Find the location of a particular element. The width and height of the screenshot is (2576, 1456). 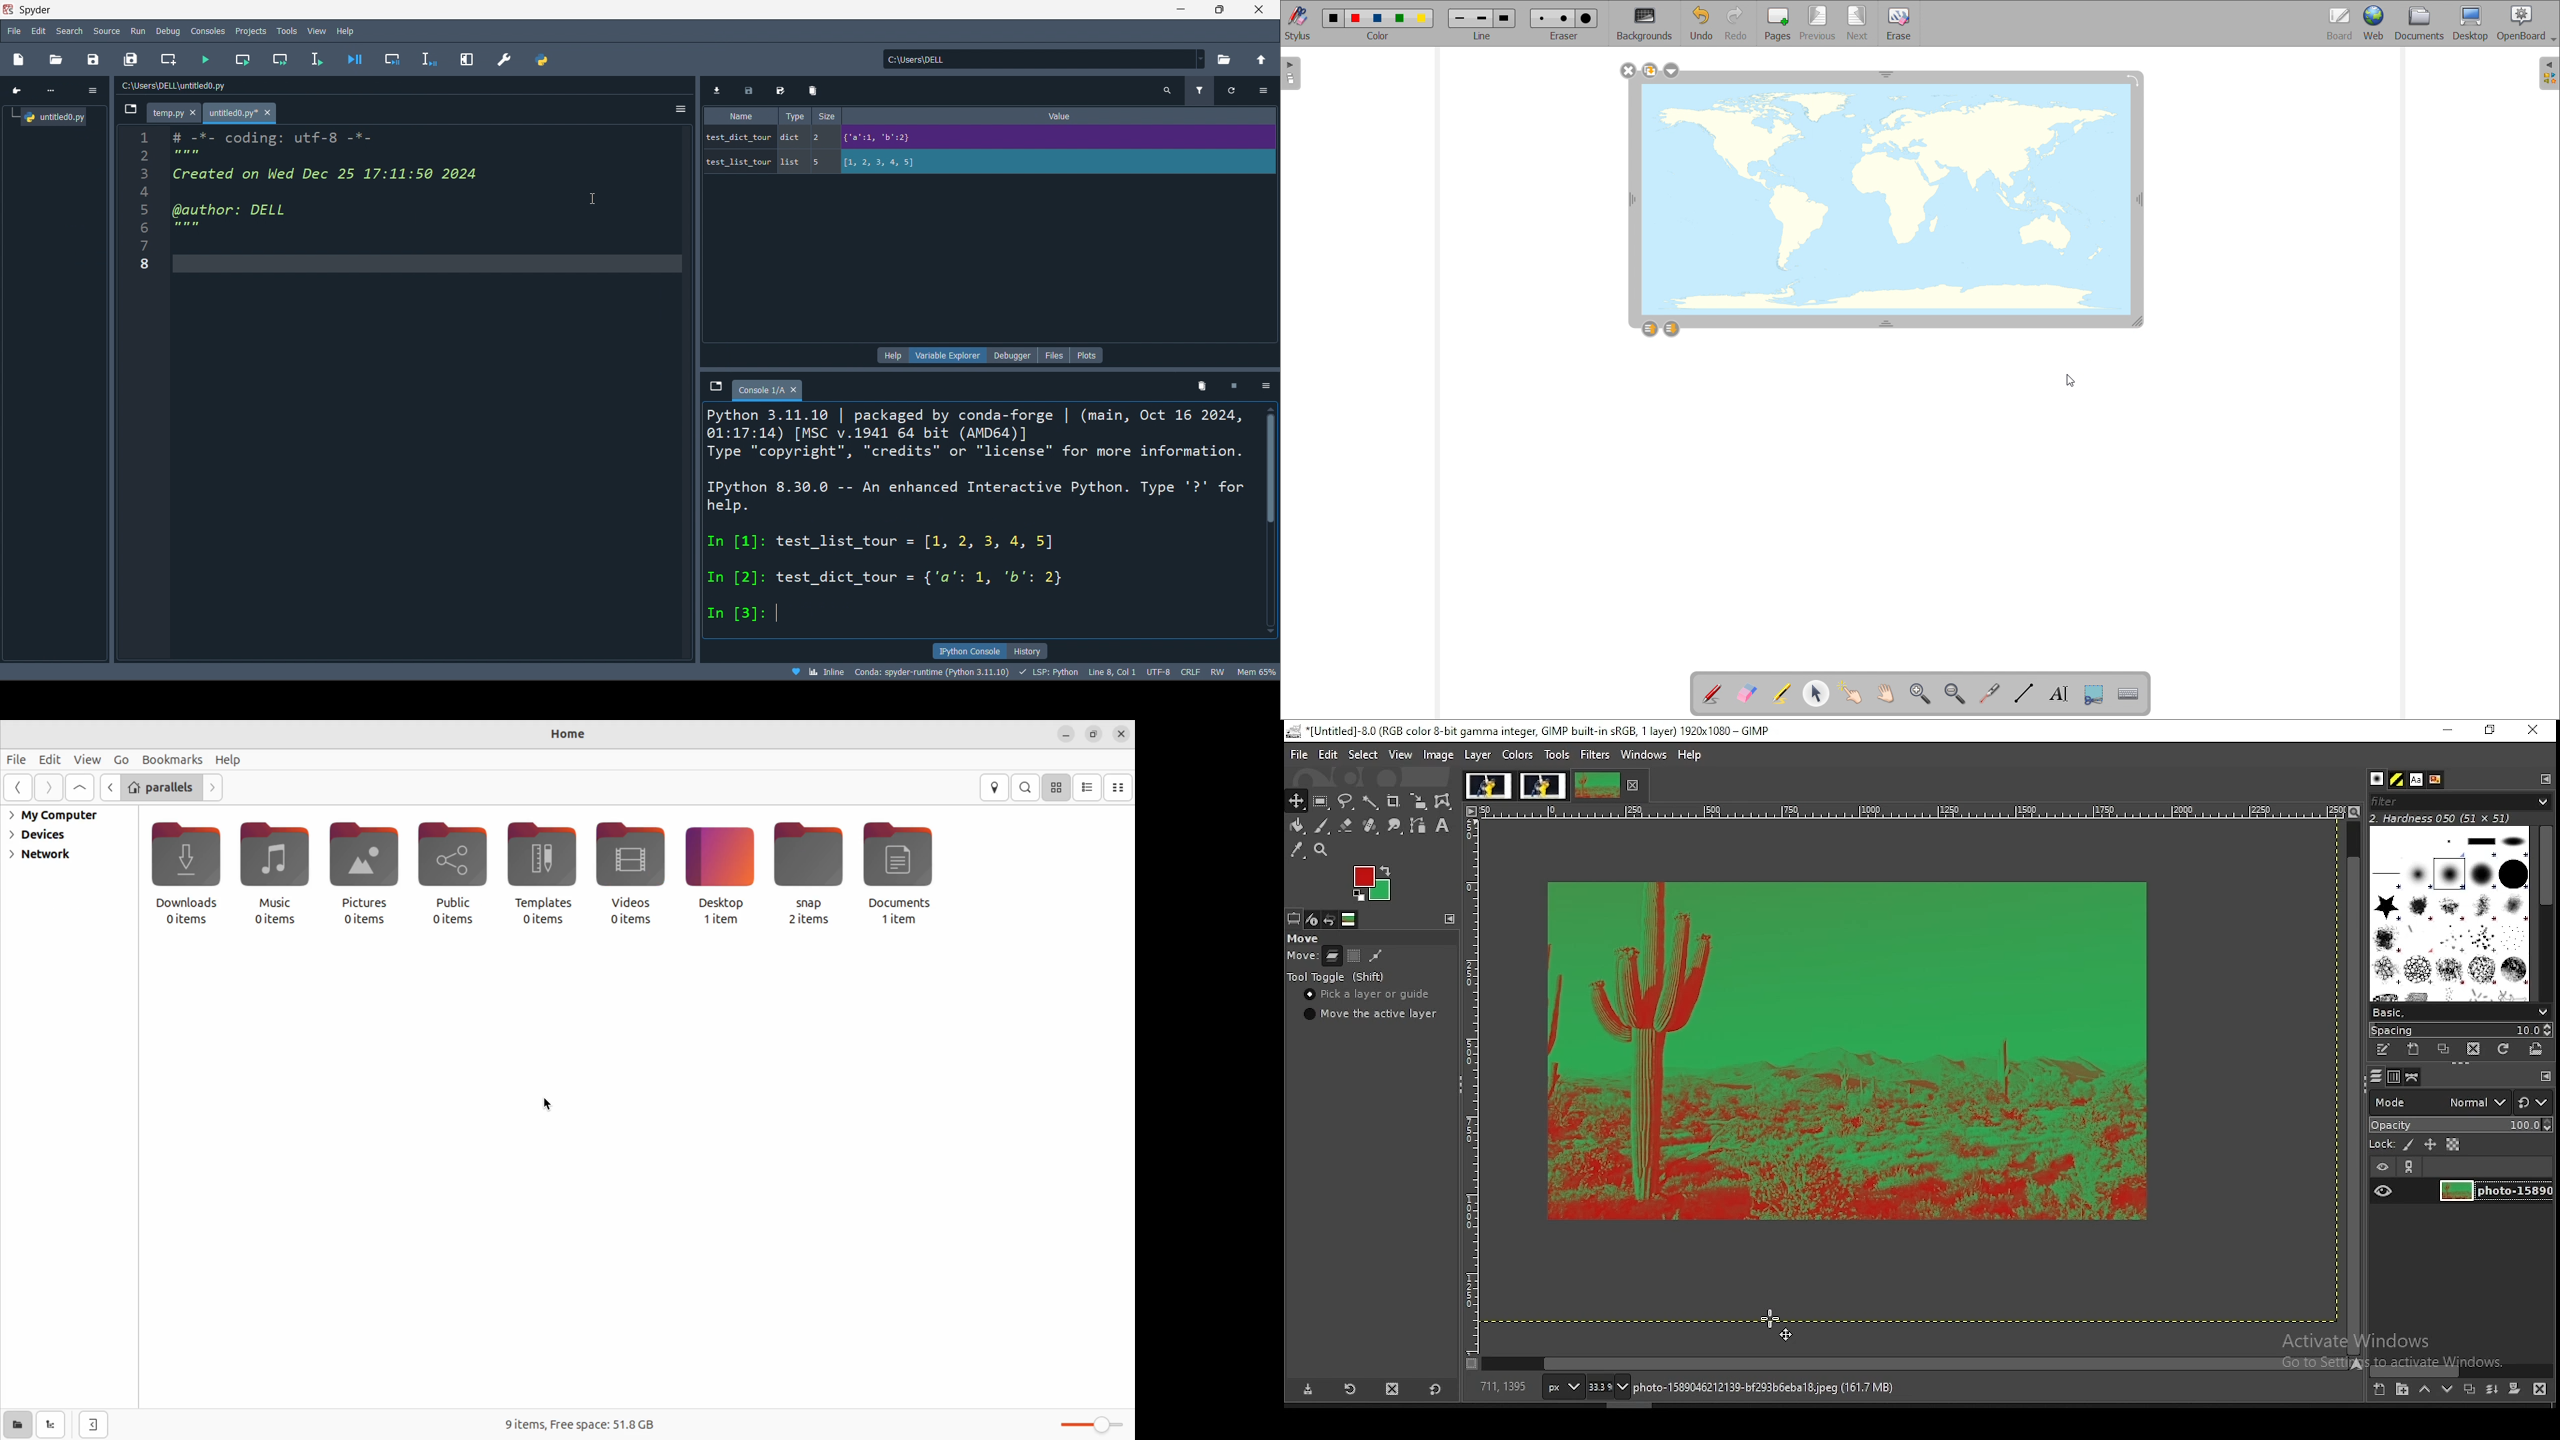

open brush as image is located at coordinates (2537, 1050).